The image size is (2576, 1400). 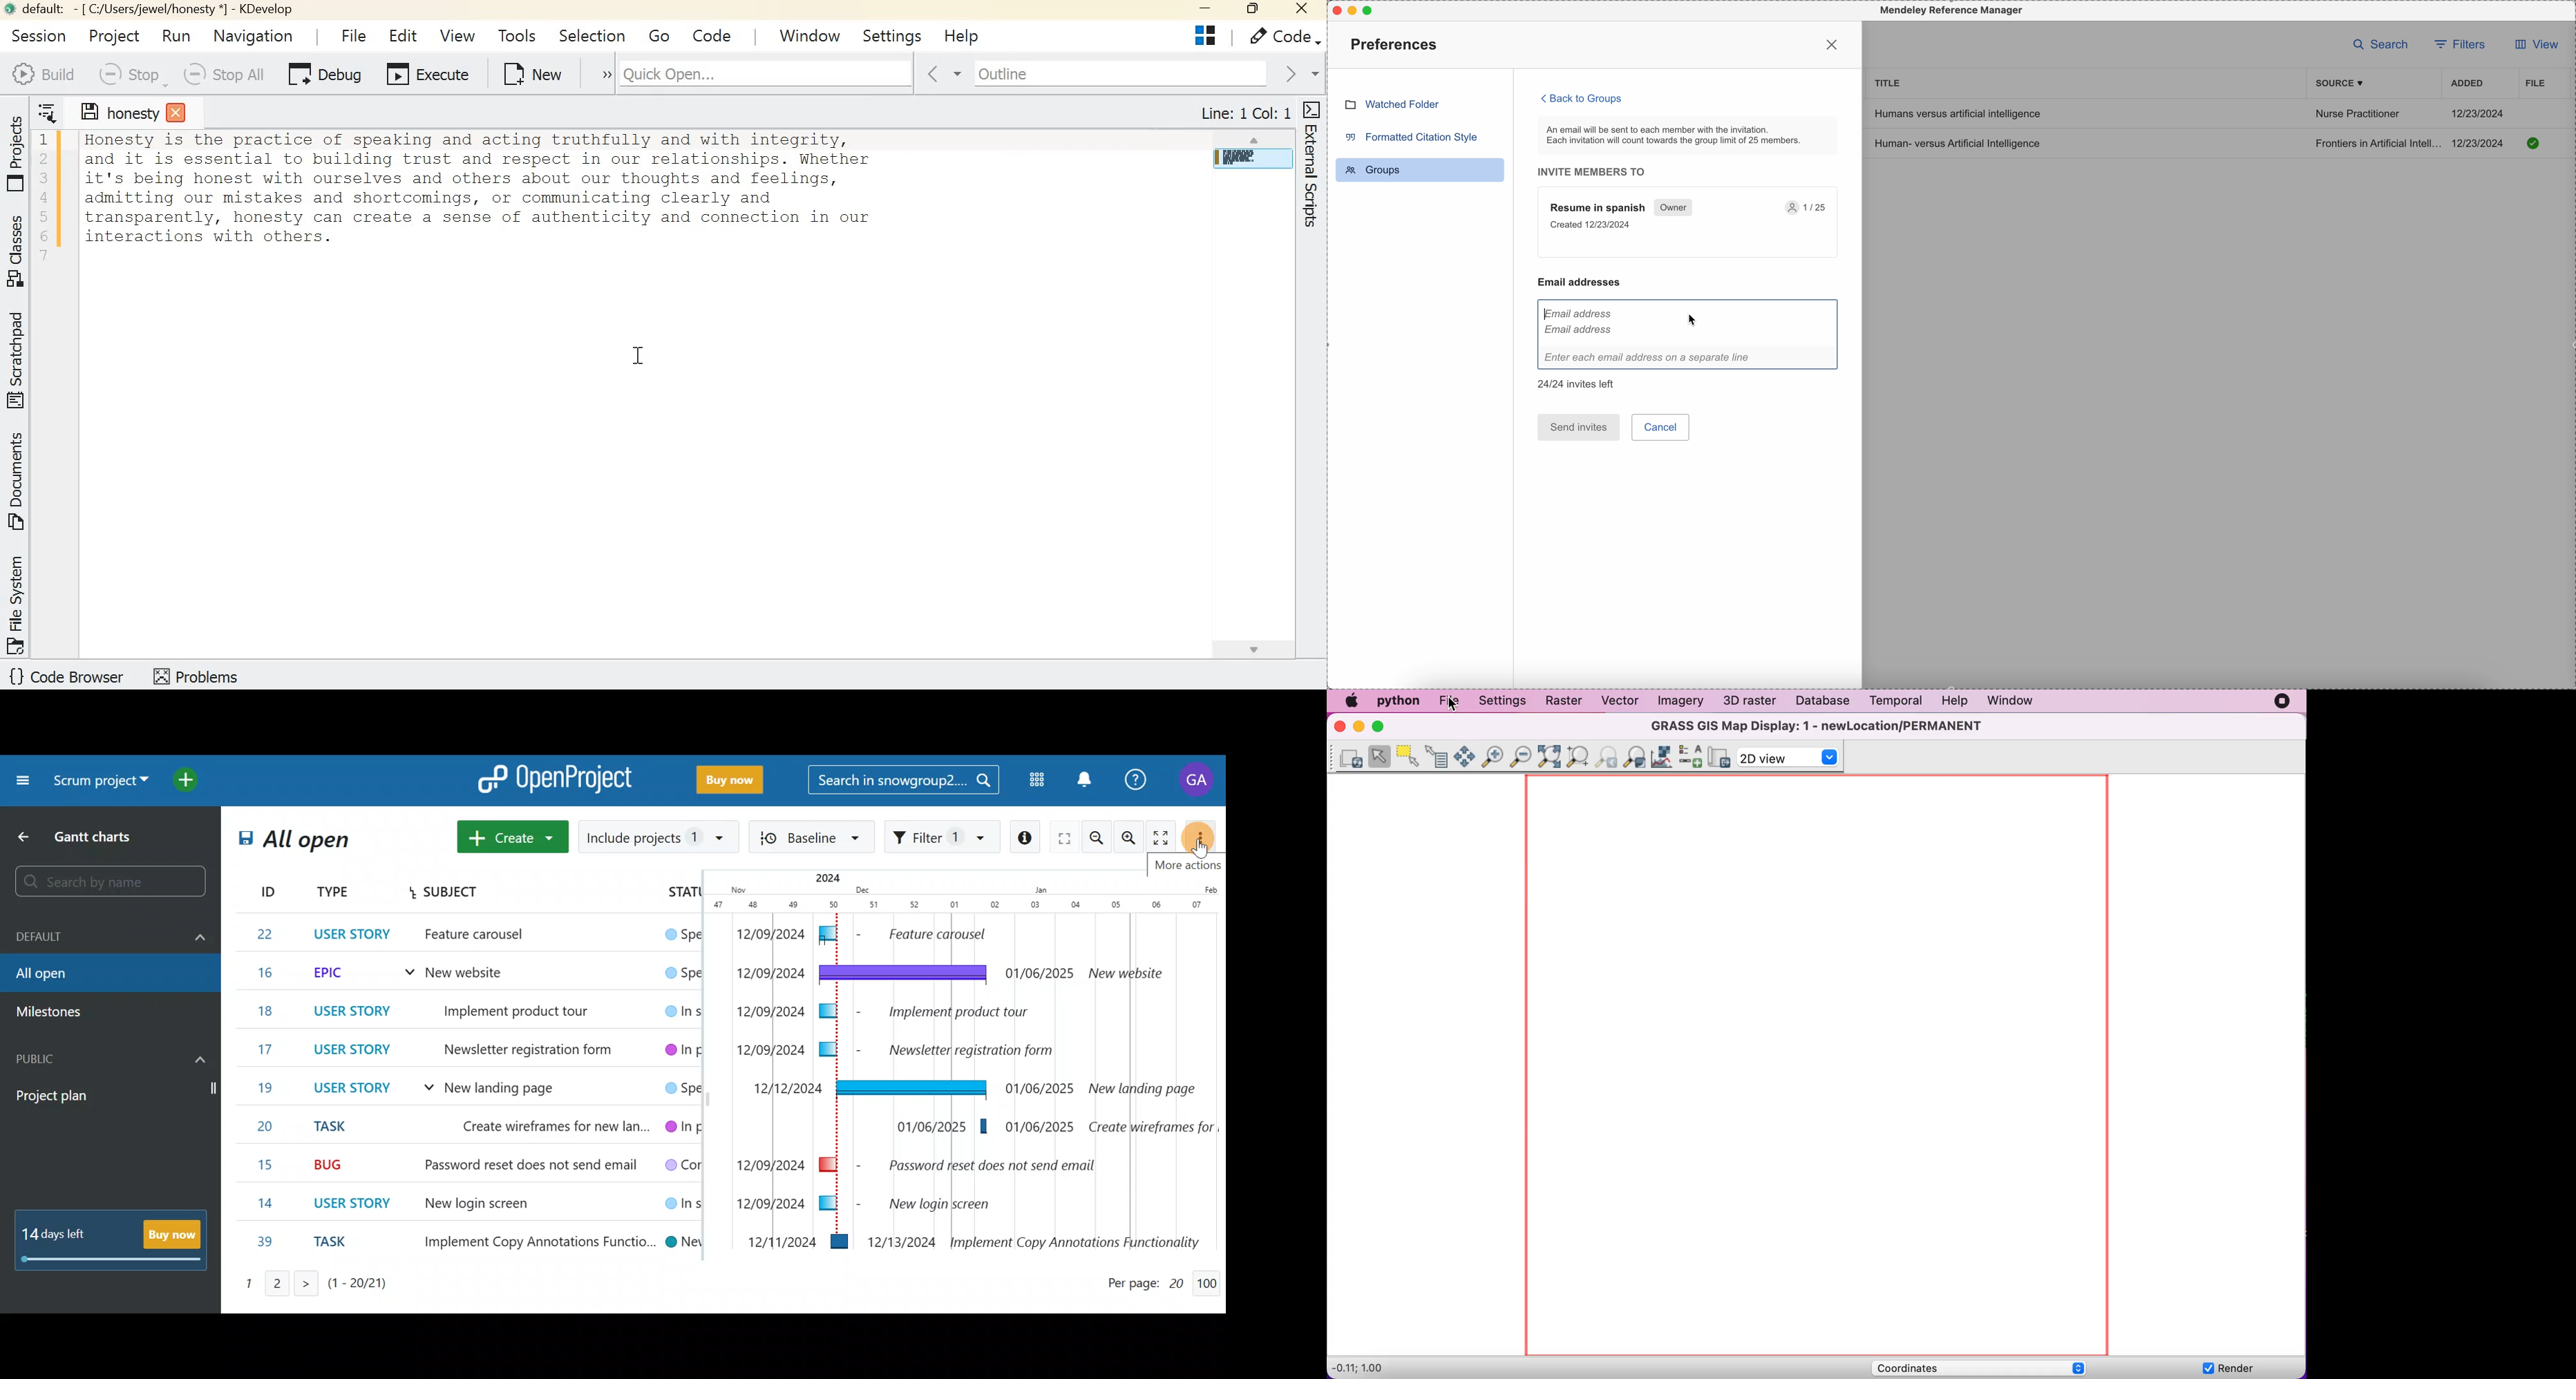 I want to click on 24/24 invites left, so click(x=1578, y=384).